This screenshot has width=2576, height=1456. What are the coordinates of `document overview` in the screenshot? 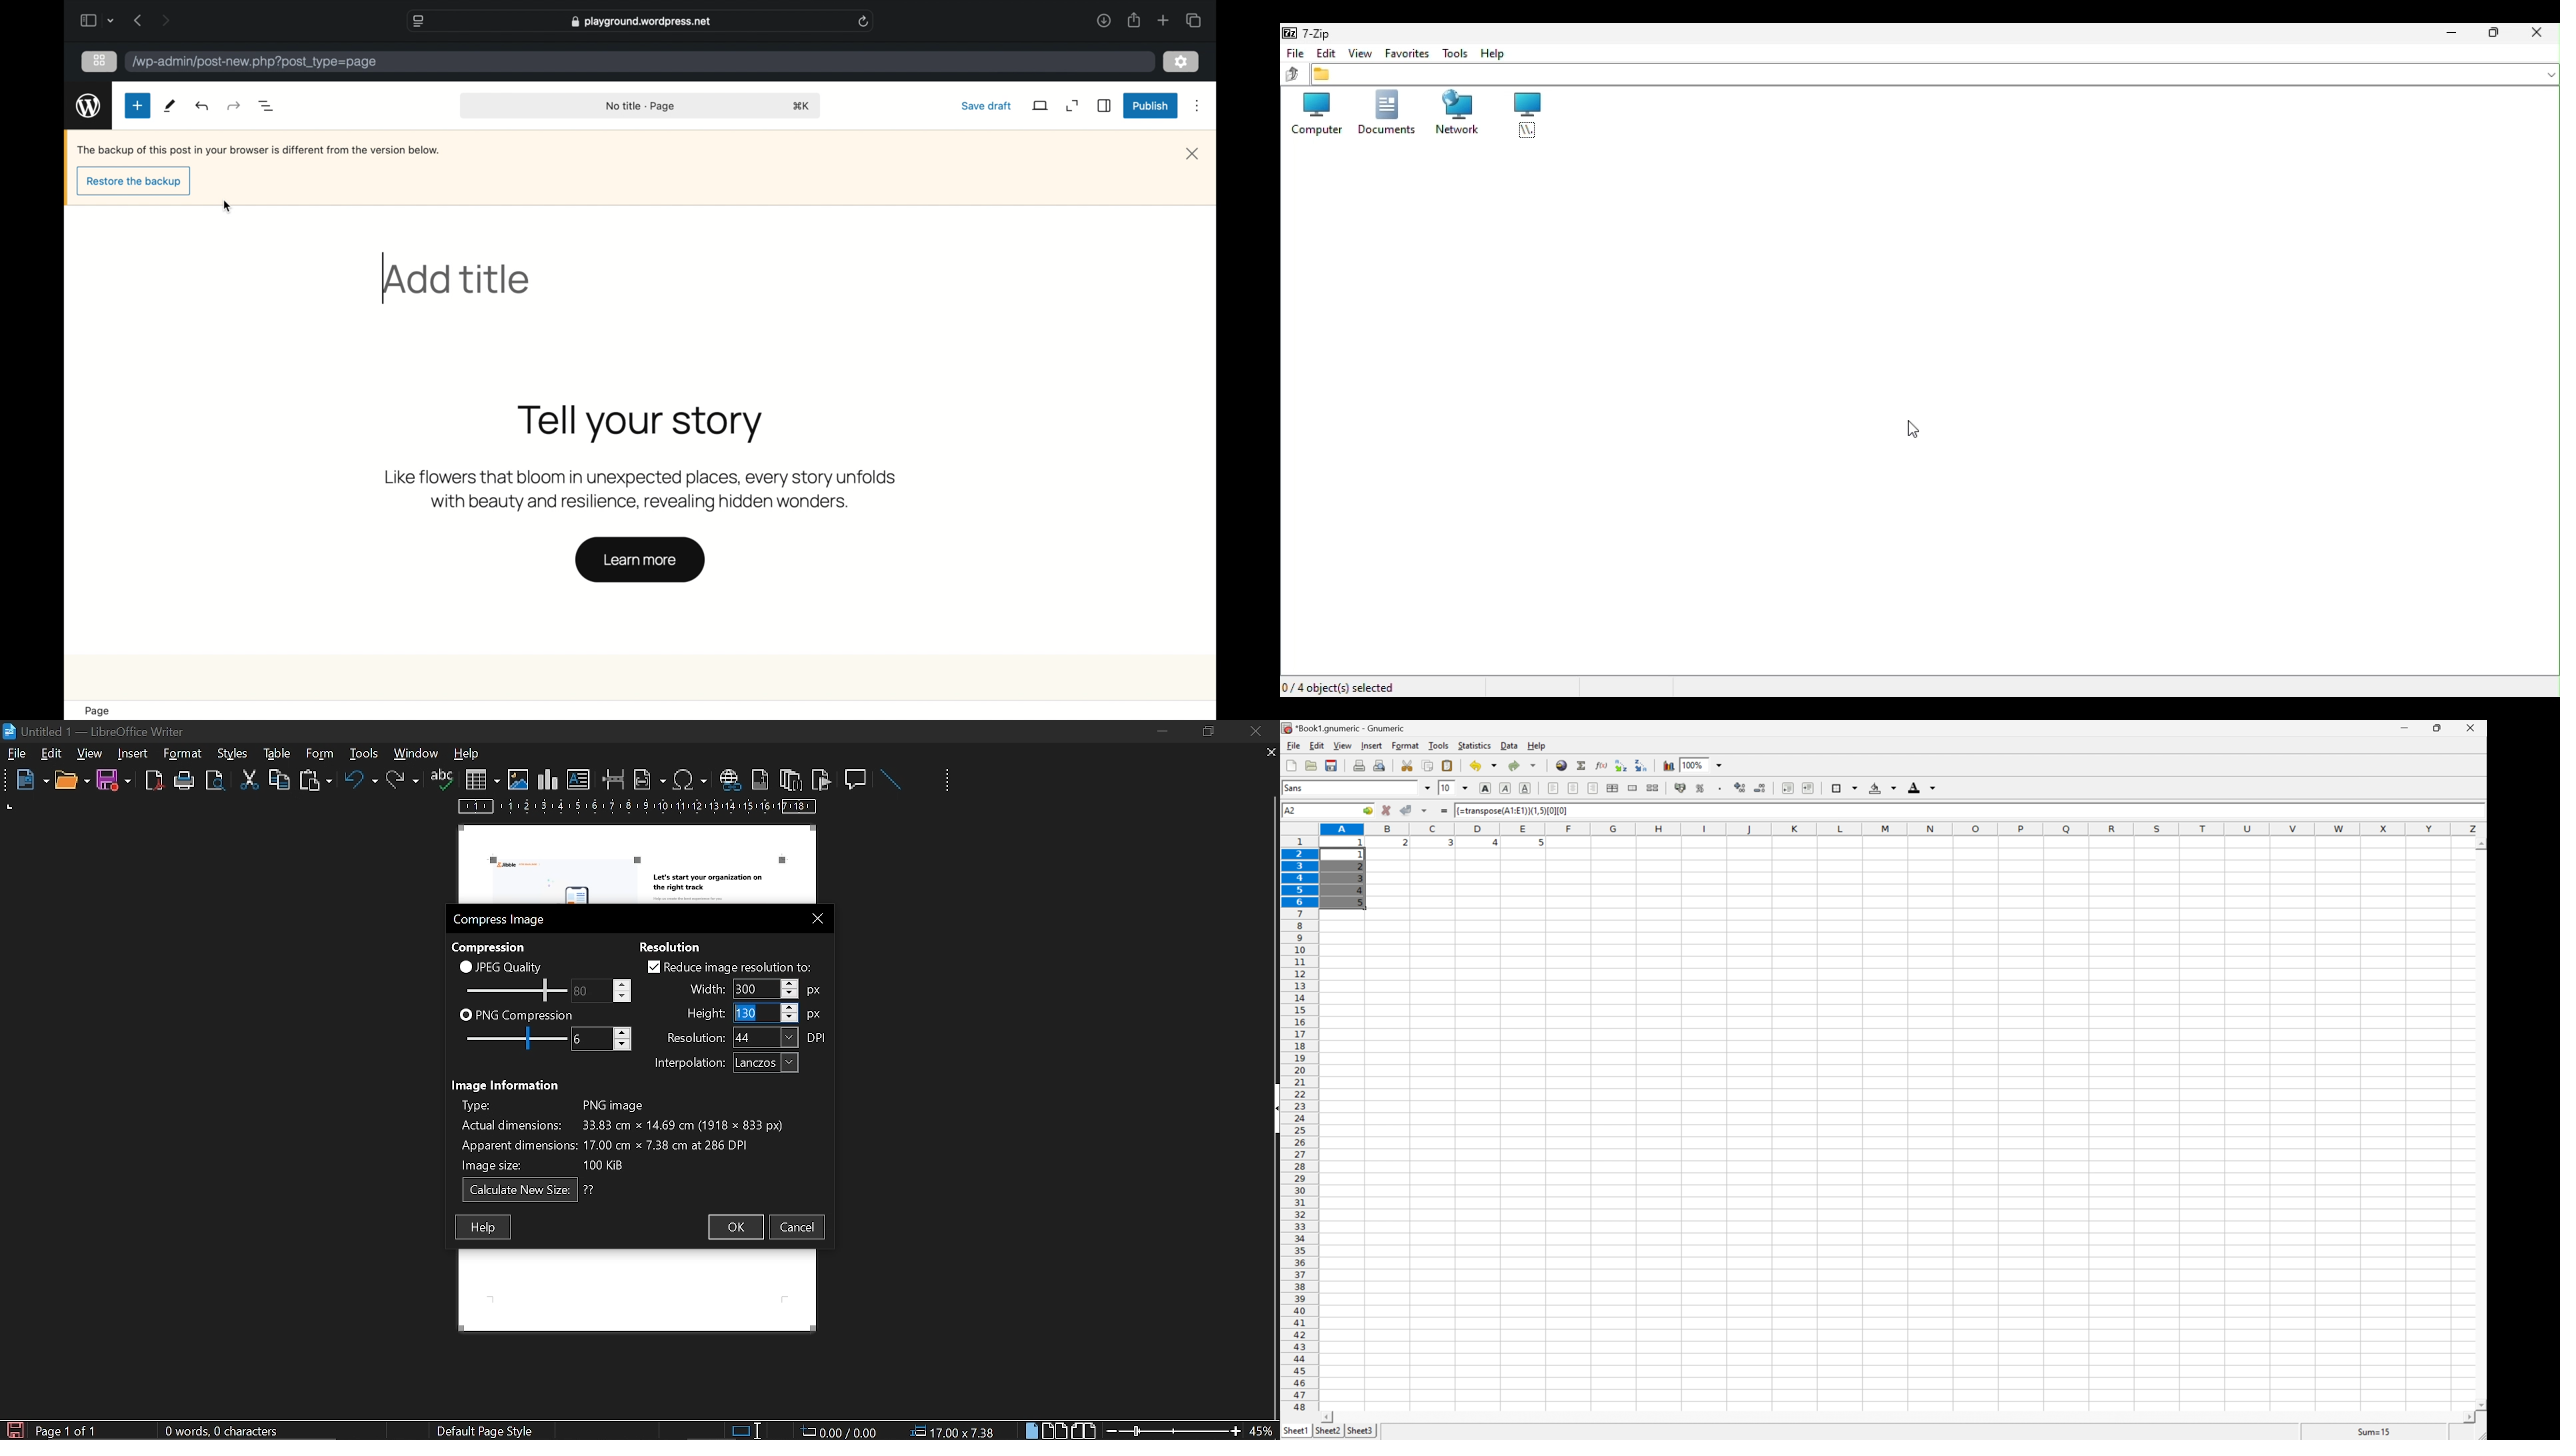 It's located at (269, 107).